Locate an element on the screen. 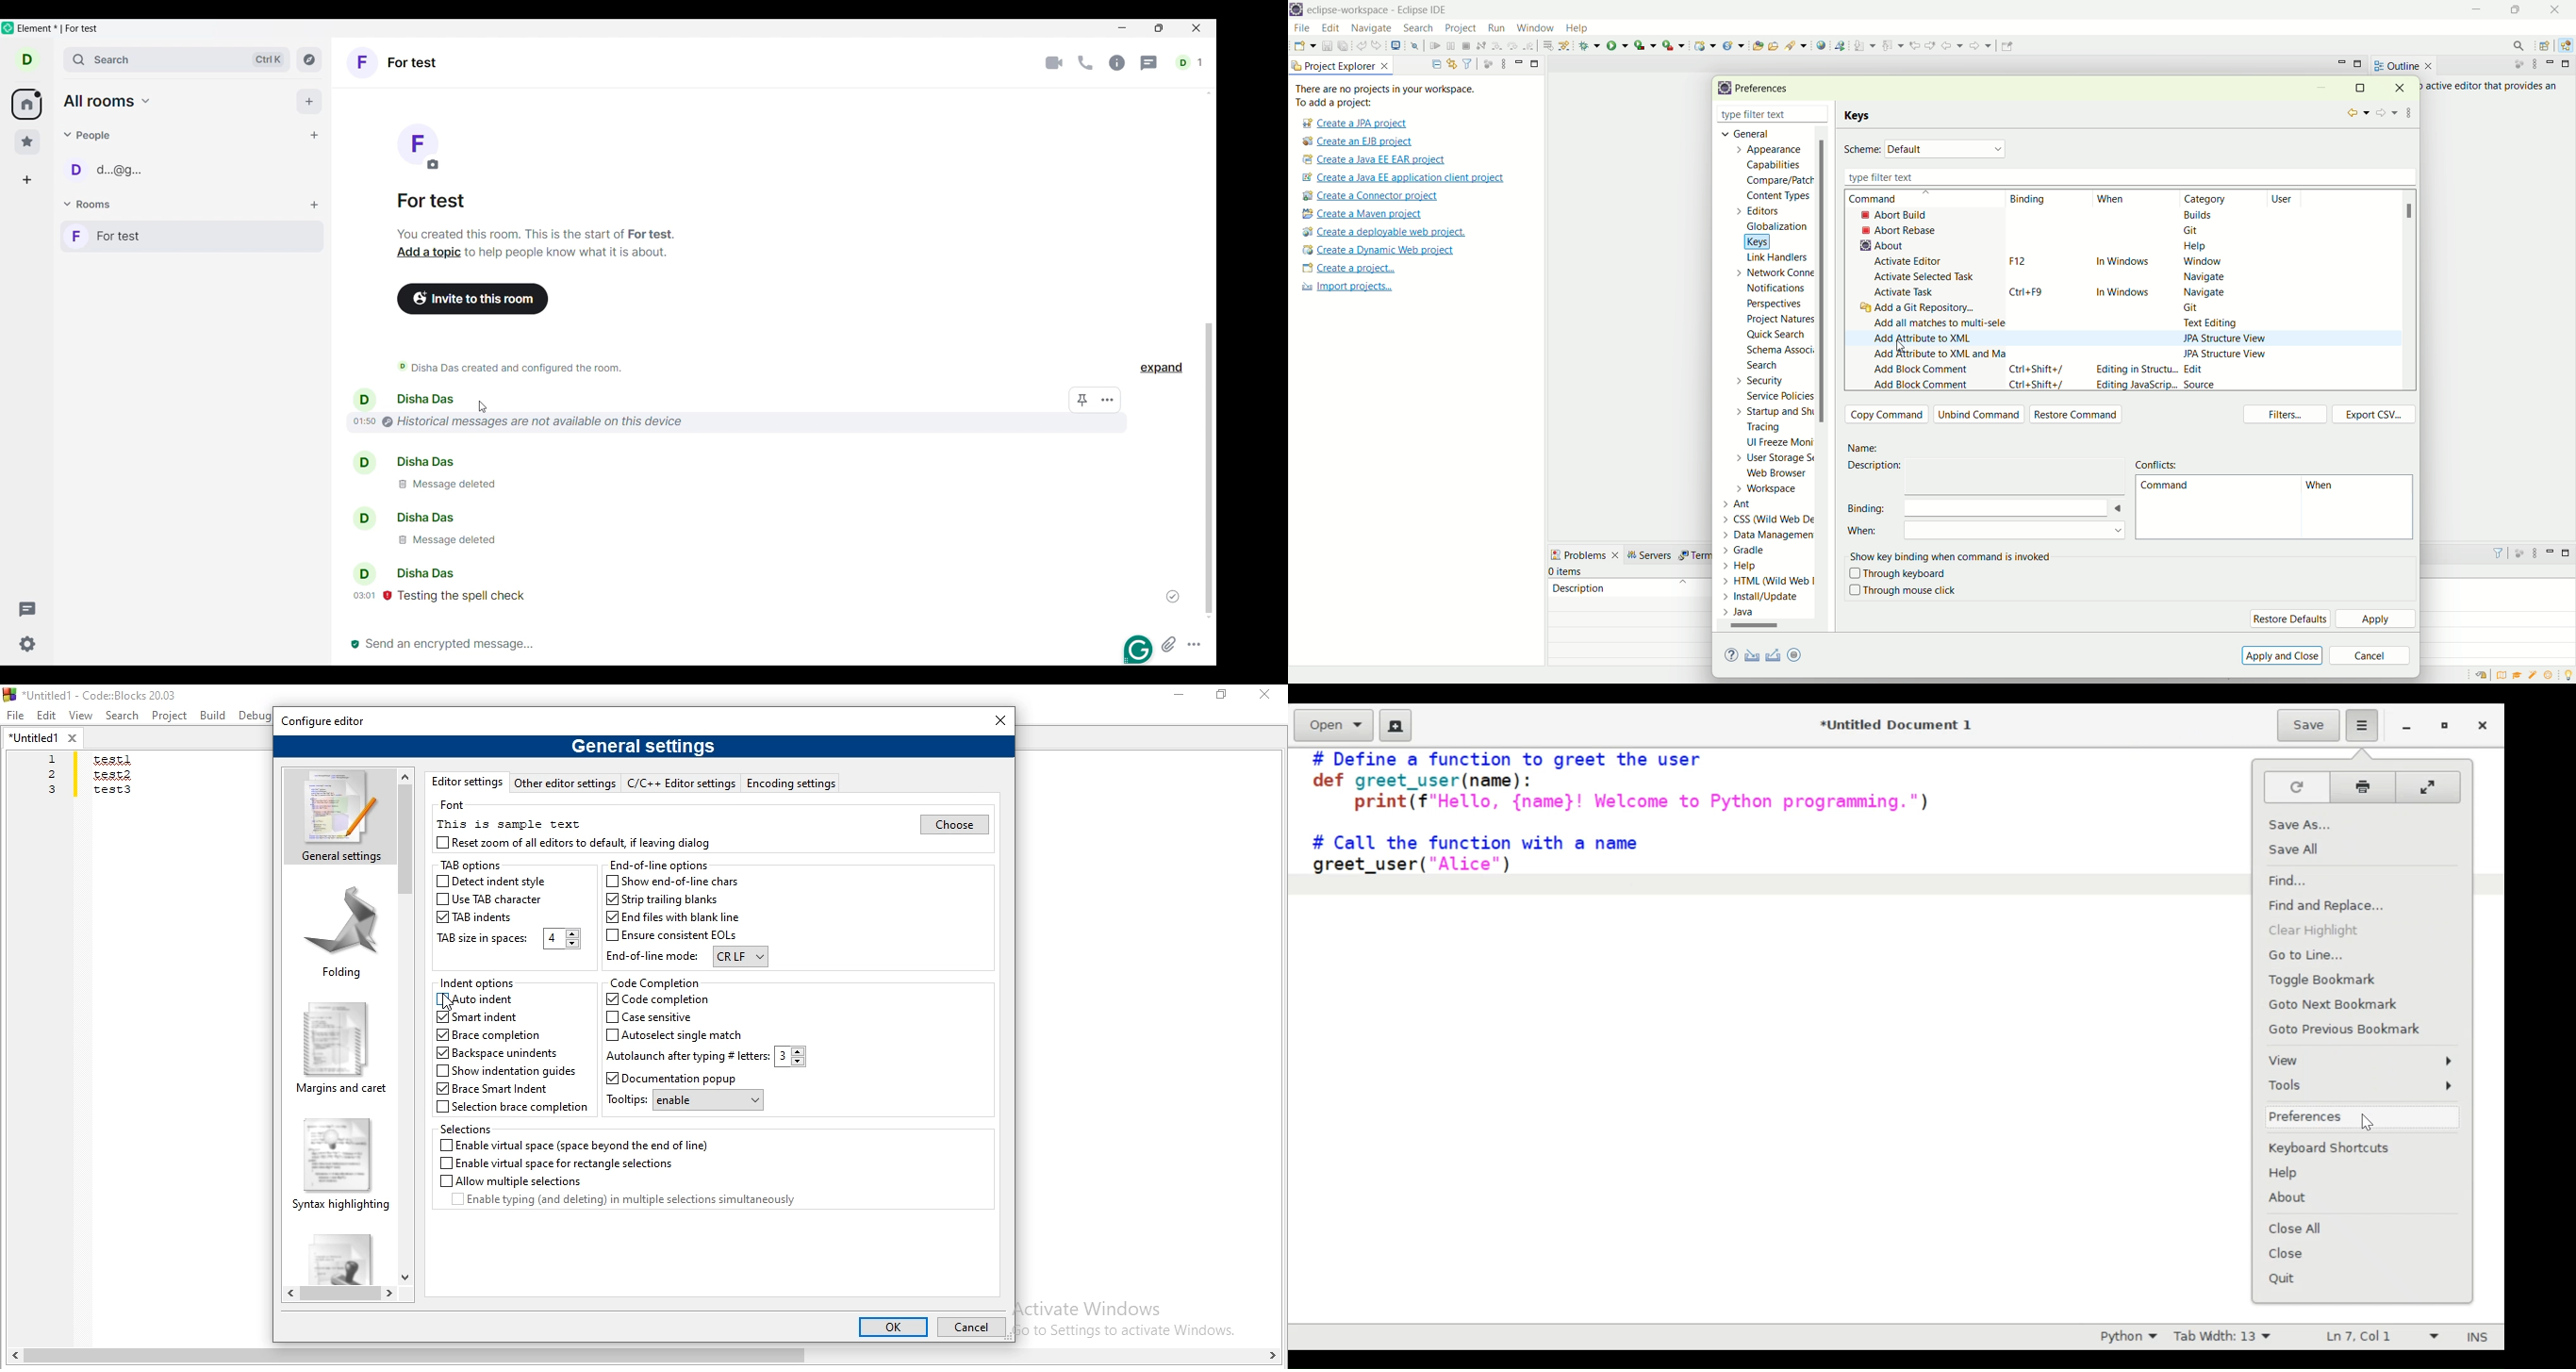 This screenshot has height=1372, width=2576. testing spell check is located at coordinates (450, 595).